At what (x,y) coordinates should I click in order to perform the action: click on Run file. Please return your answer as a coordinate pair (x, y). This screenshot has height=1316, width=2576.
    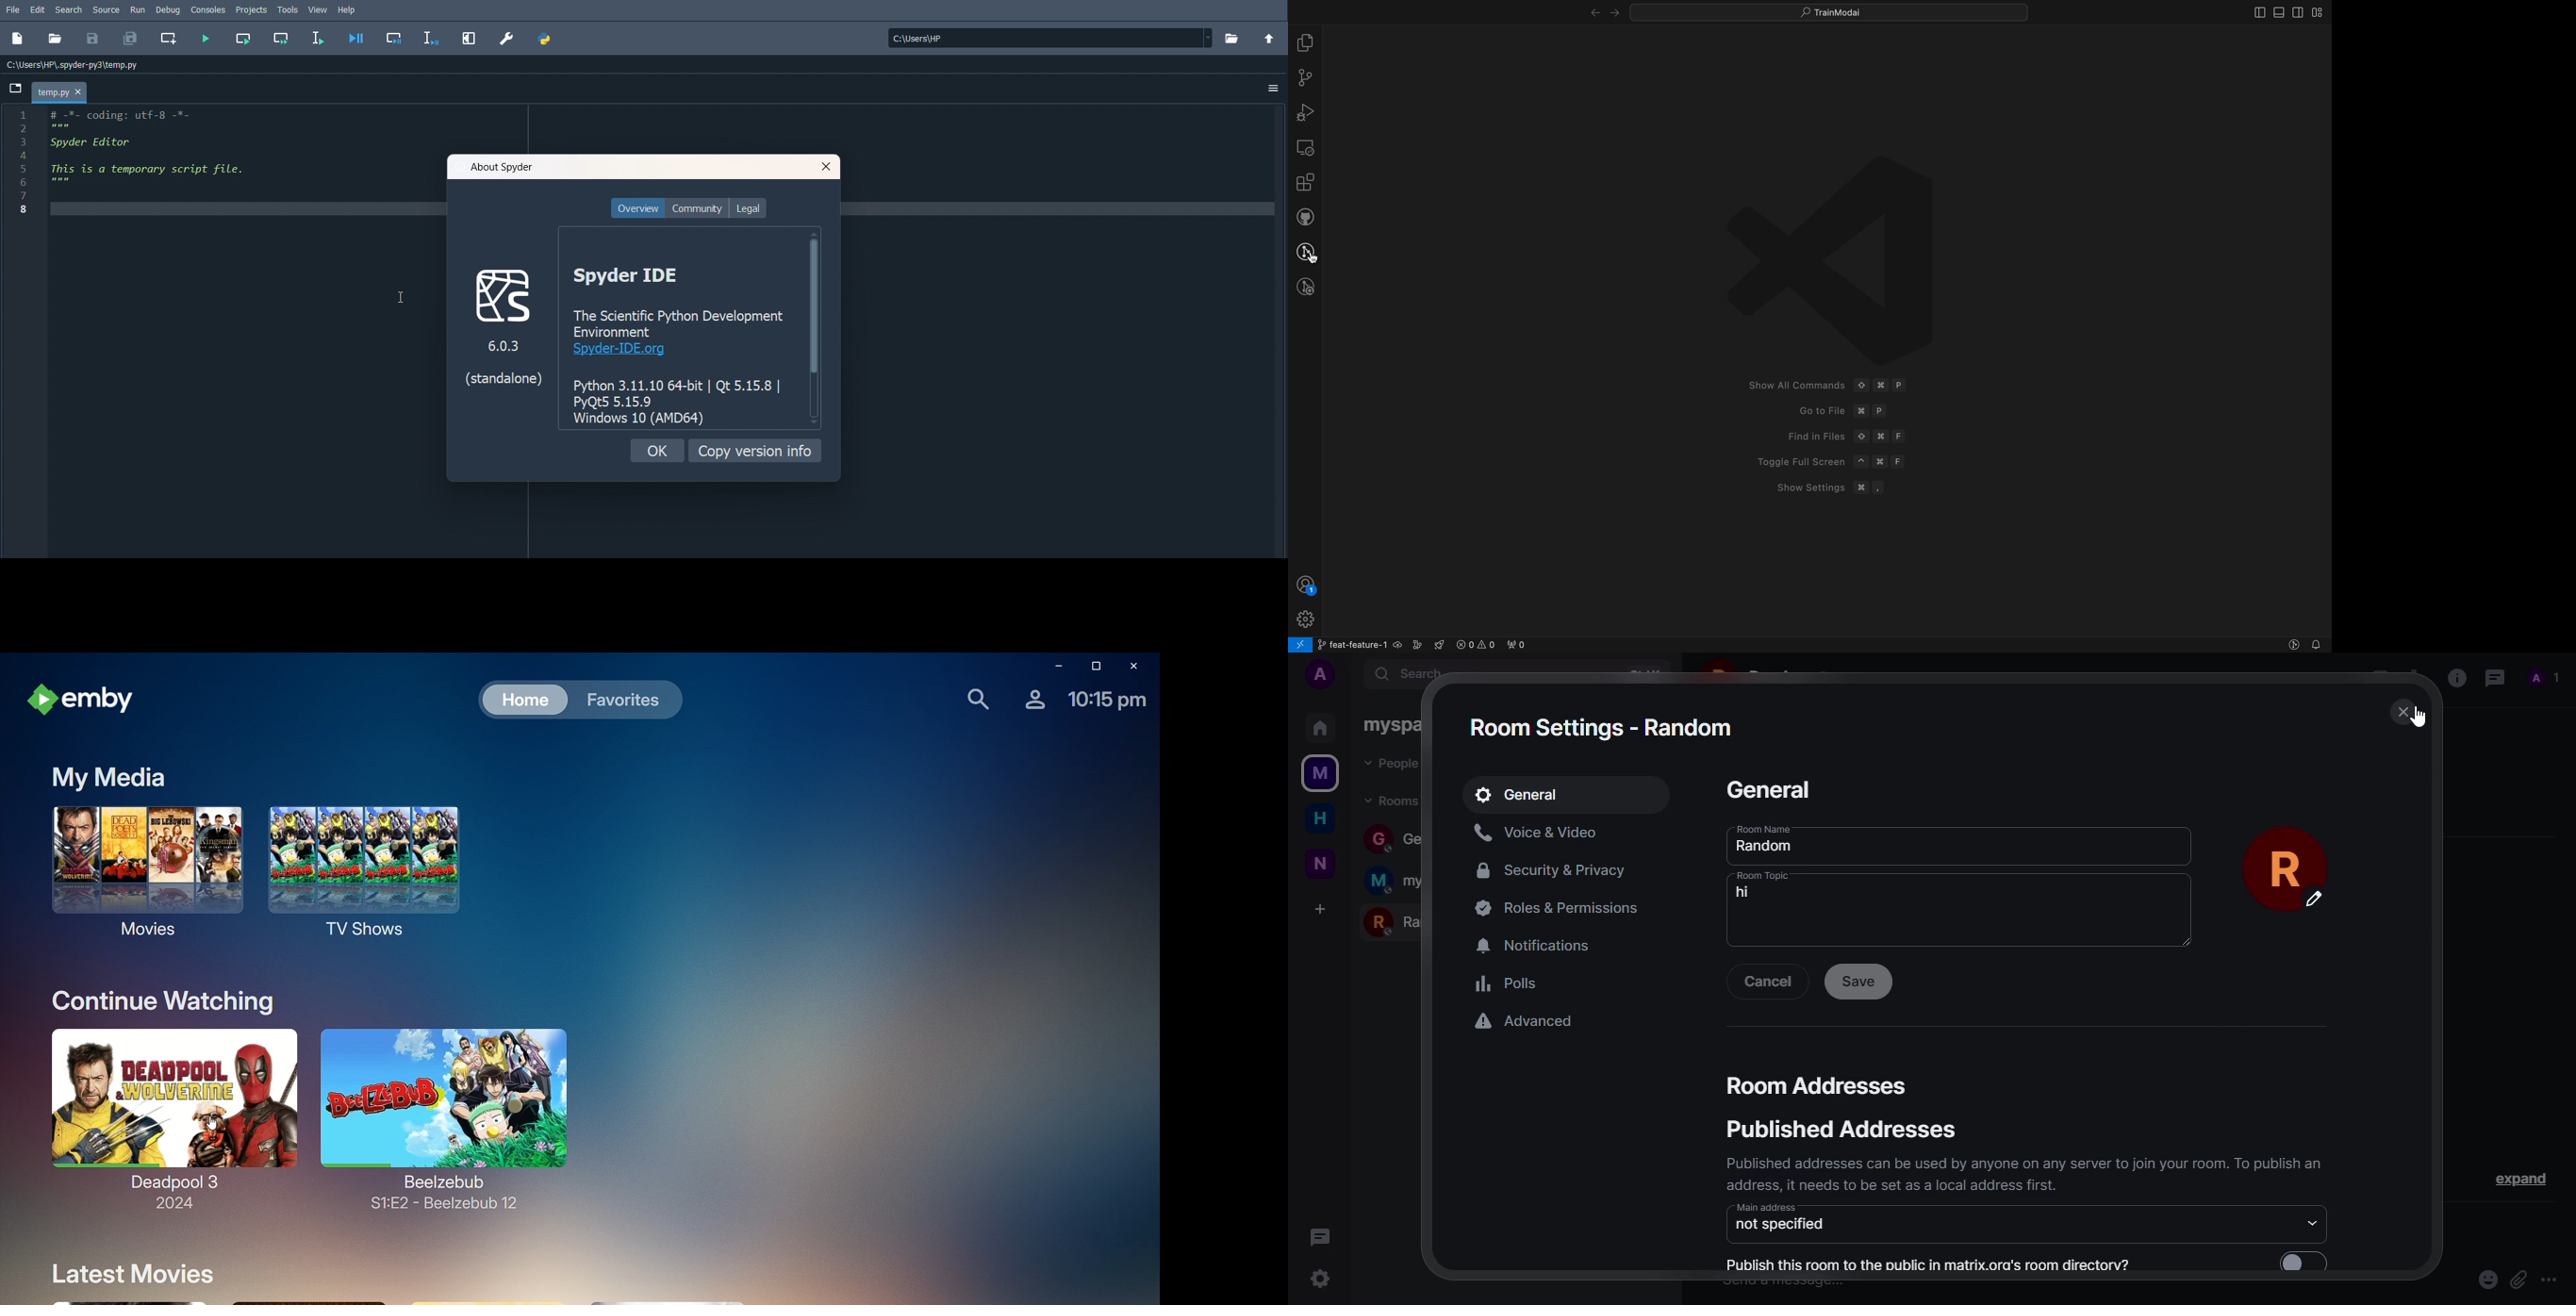
    Looking at the image, I should click on (205, 37).